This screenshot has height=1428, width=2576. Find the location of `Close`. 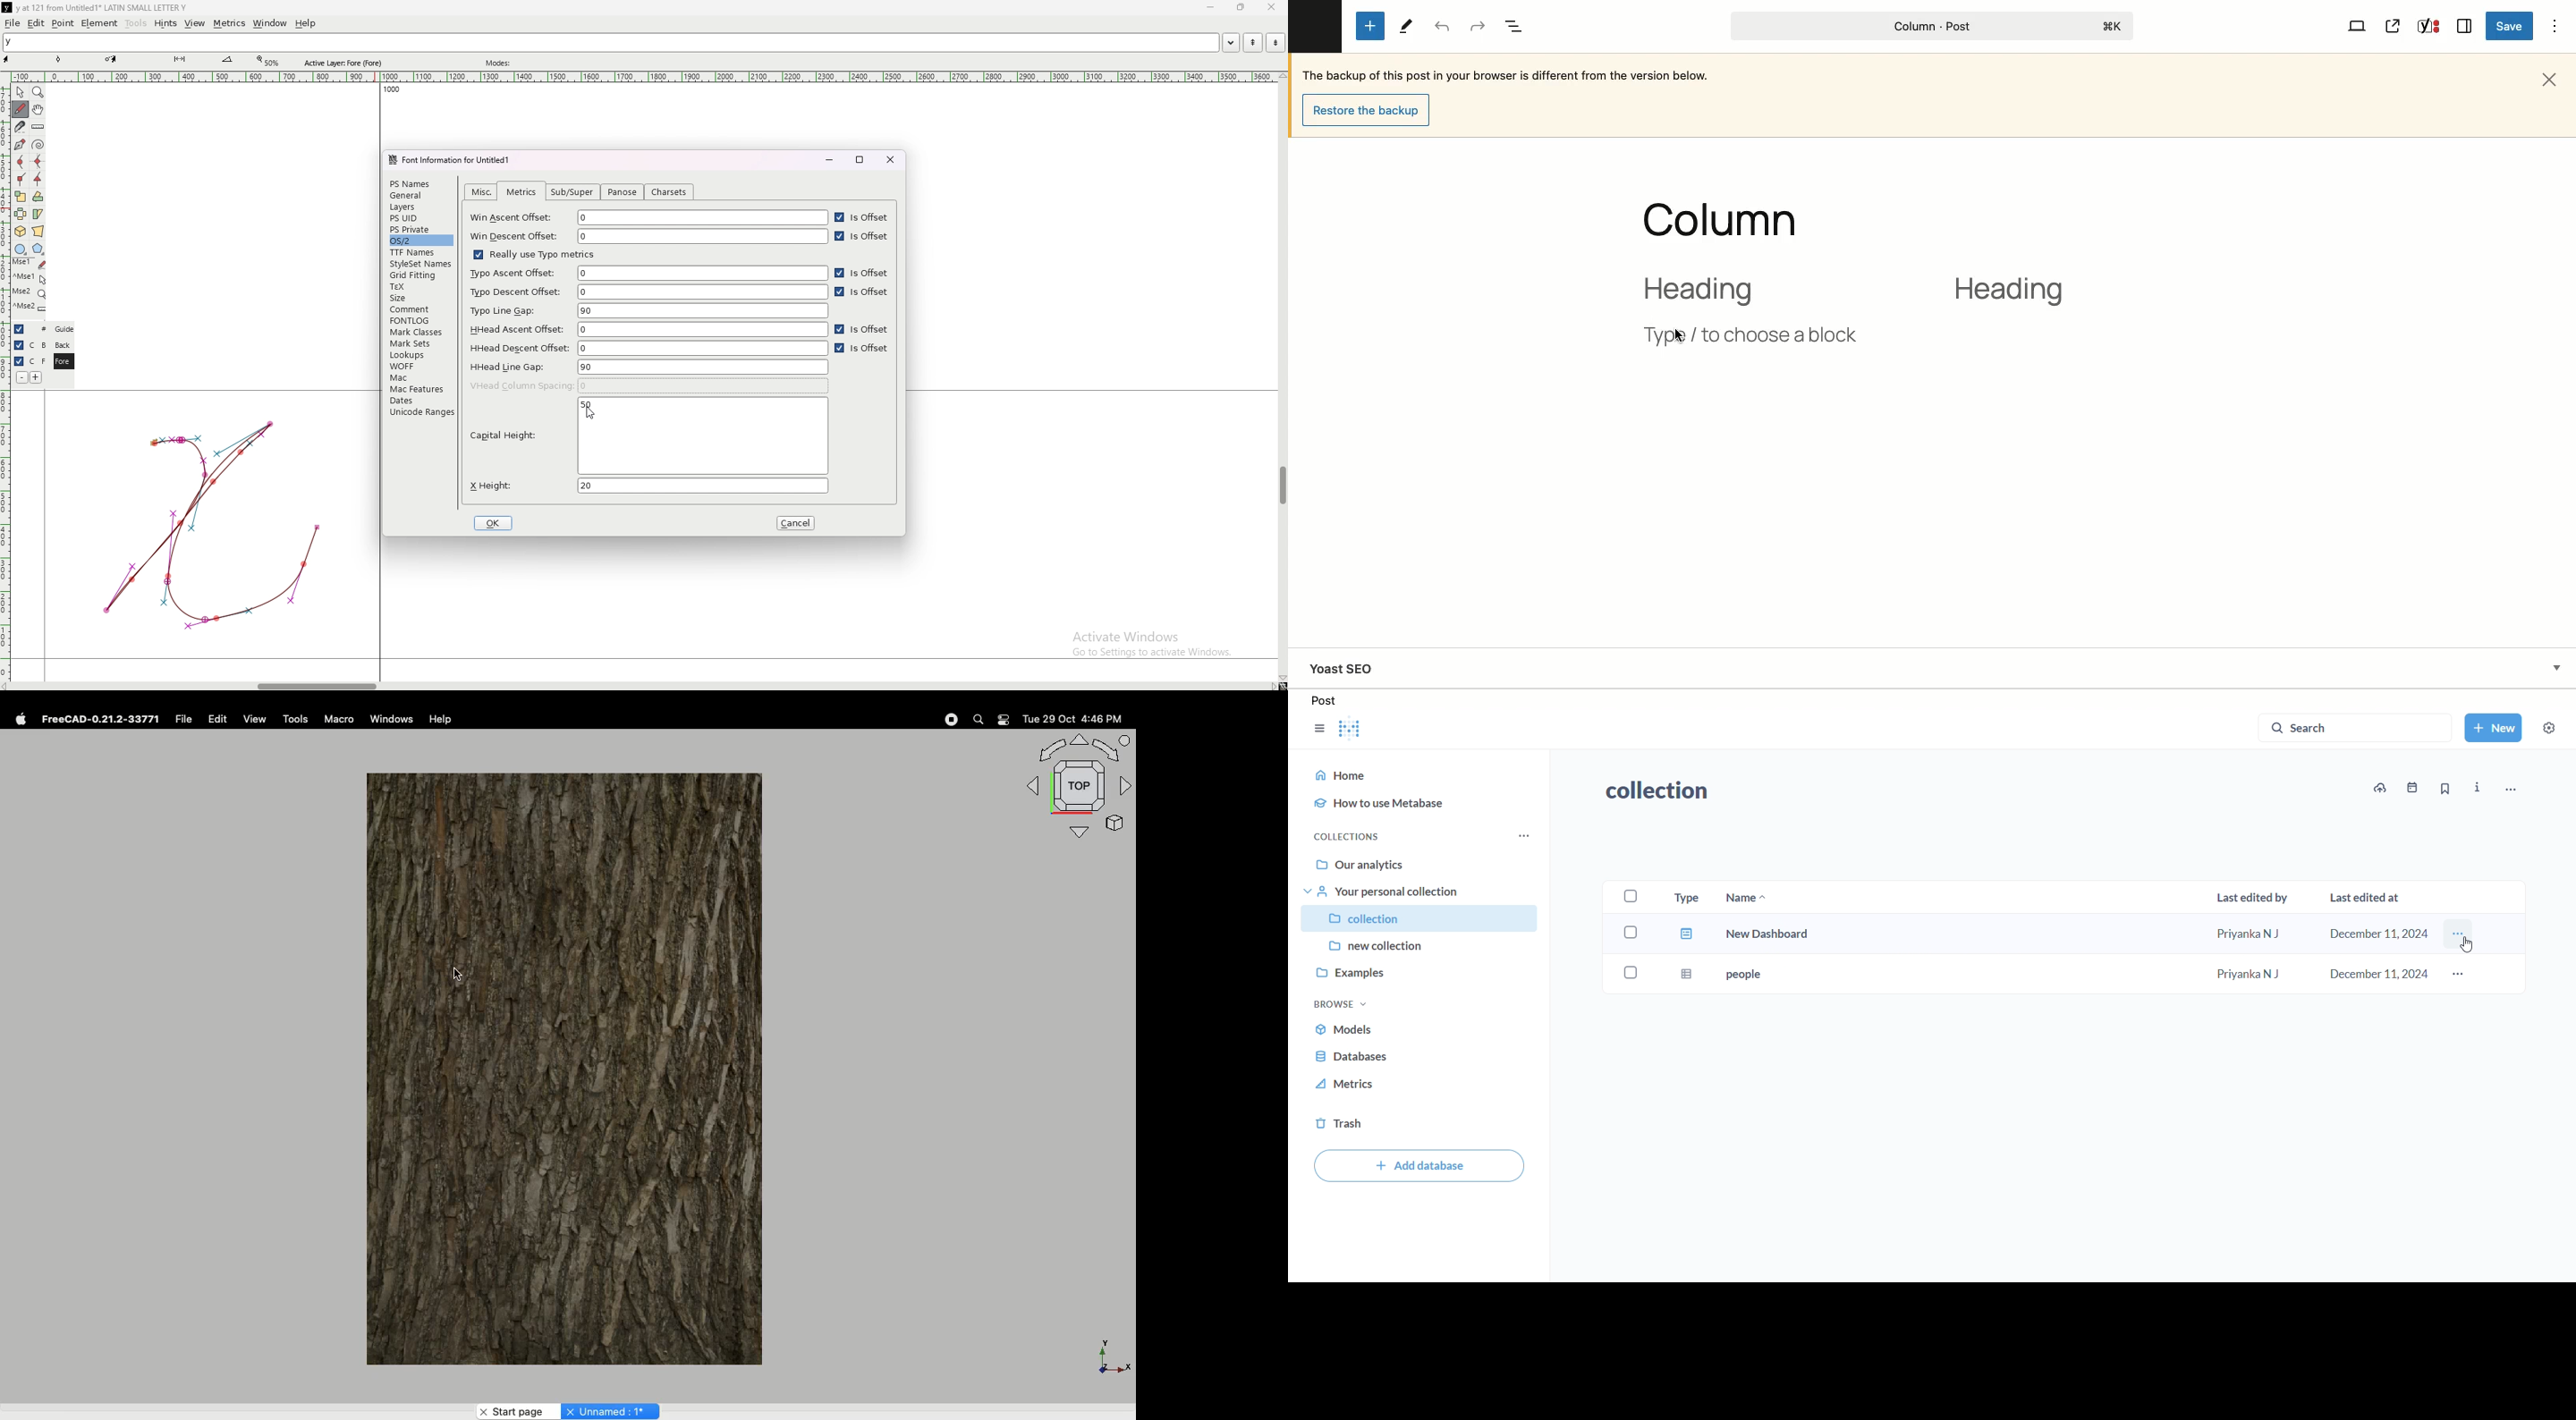

Close is located at coordinates (2553, 78).